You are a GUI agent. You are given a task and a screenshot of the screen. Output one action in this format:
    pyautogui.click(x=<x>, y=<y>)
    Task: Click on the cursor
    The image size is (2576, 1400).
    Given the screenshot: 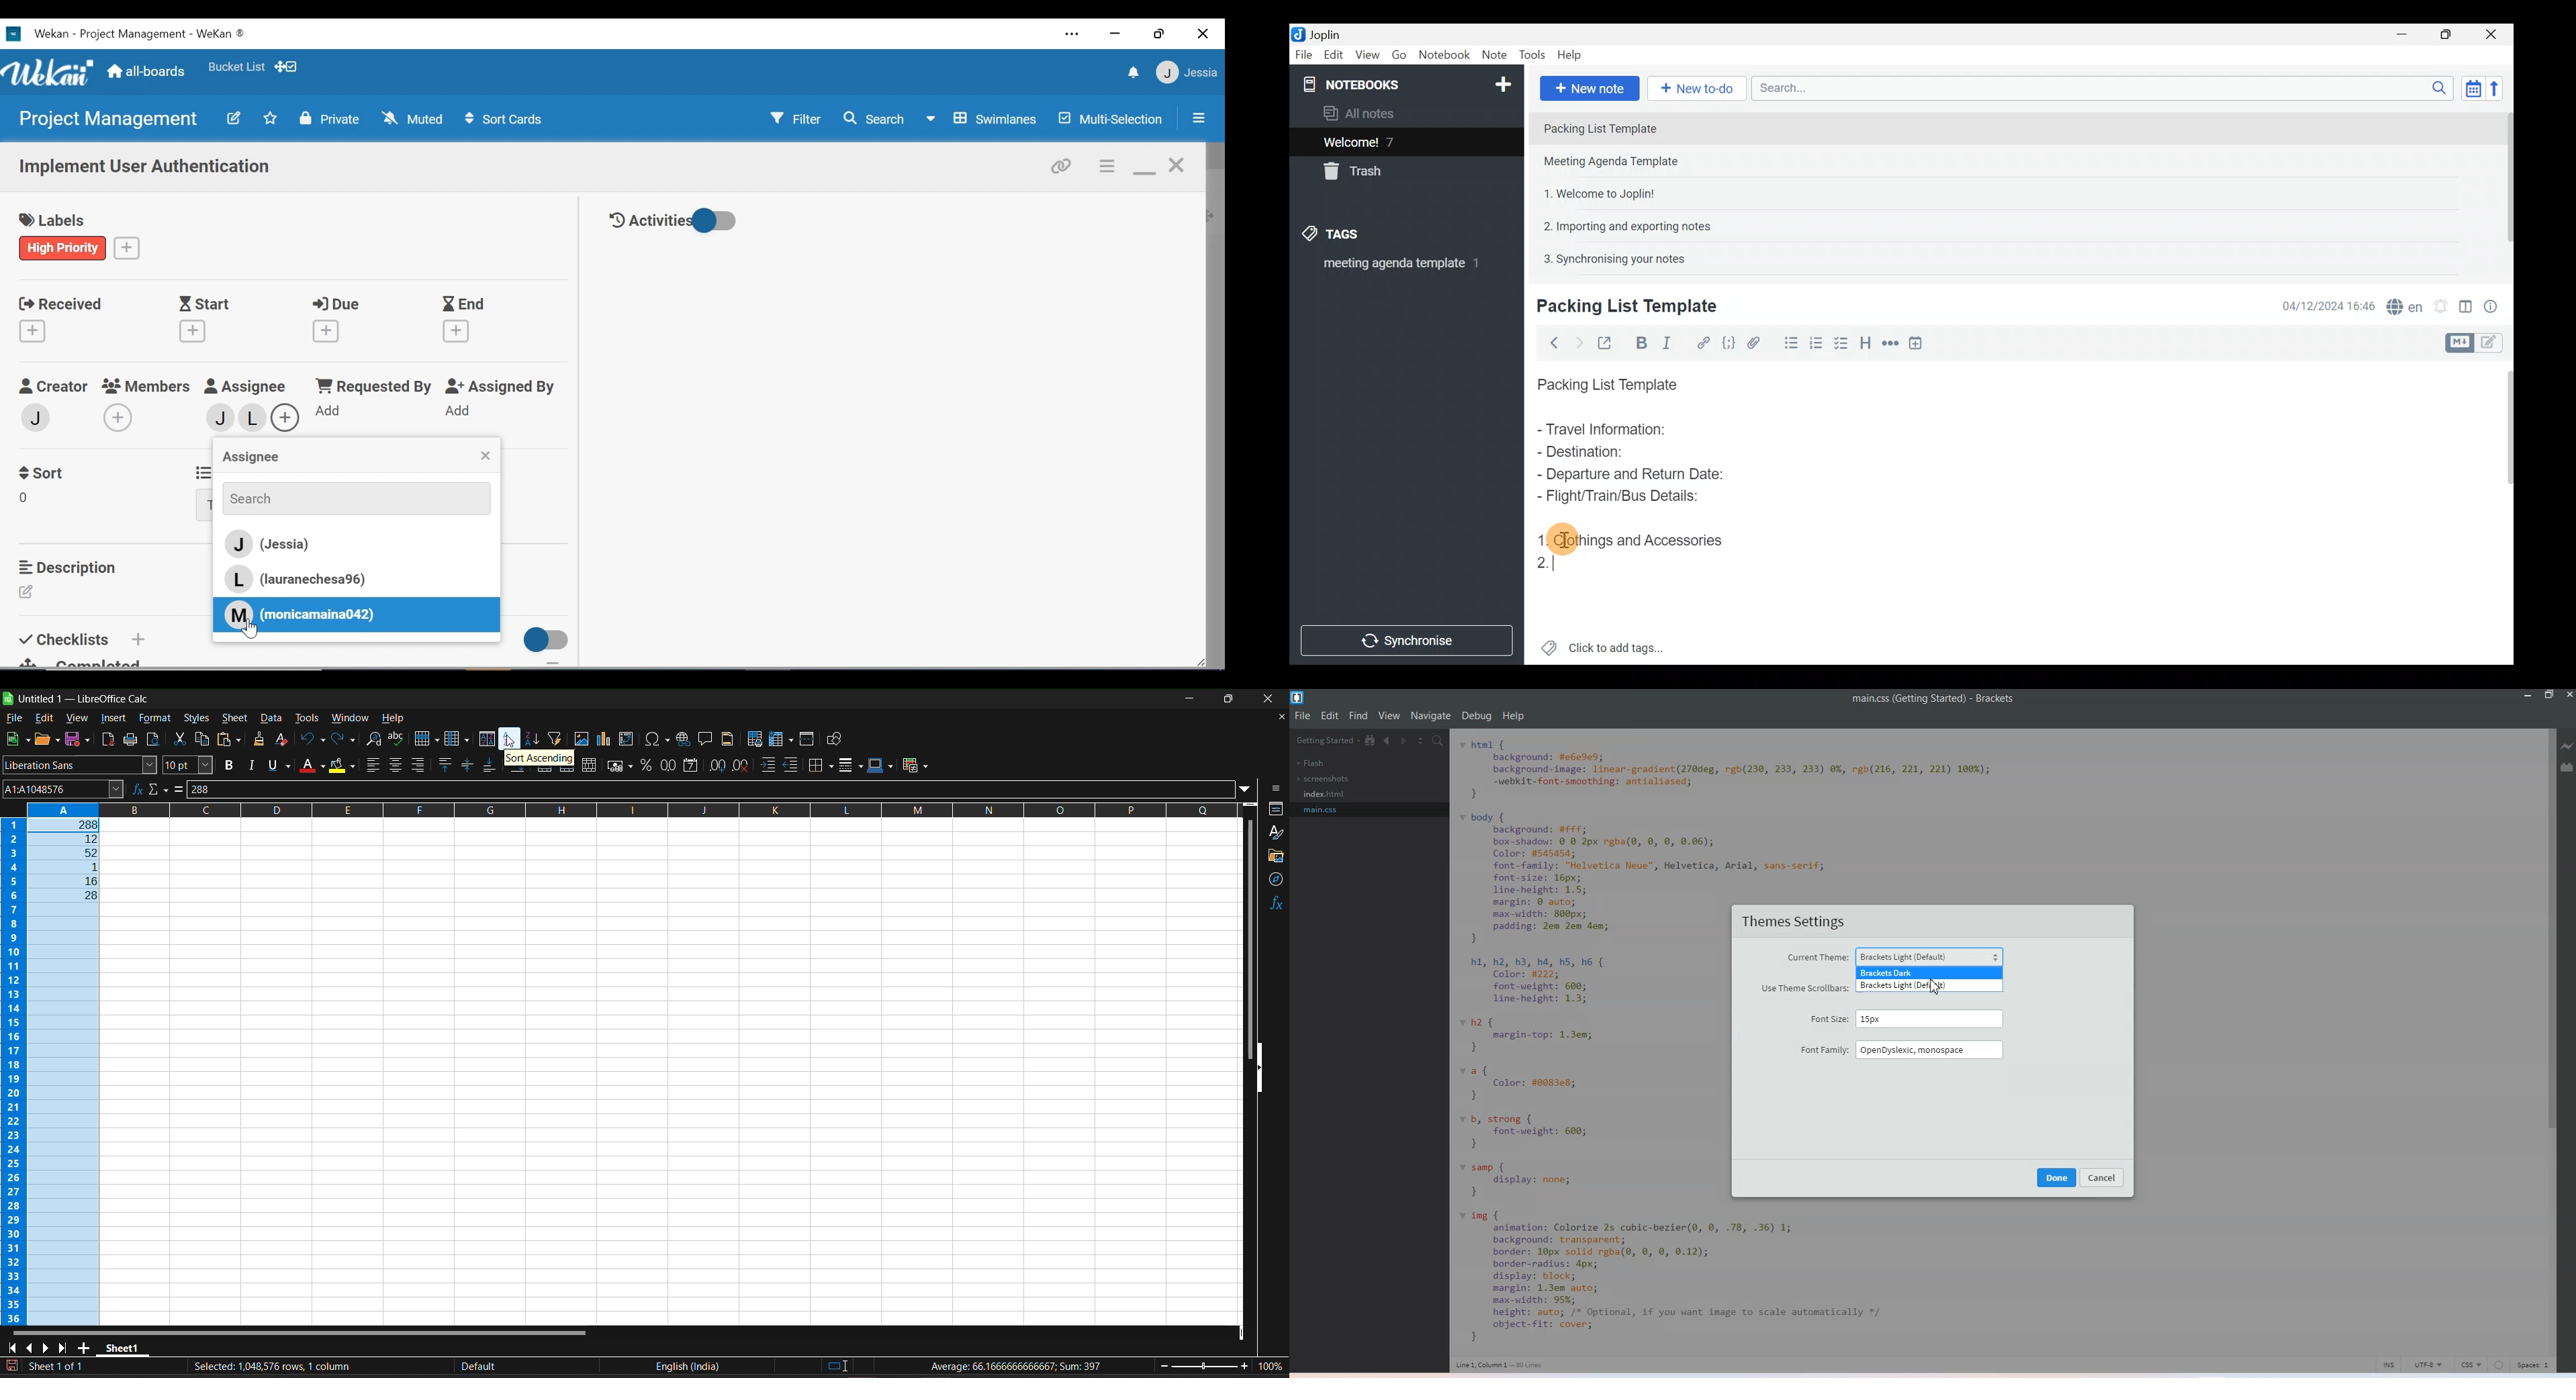 What is the action you would take?
    pyautogui.click(x=1565, y=538)
    